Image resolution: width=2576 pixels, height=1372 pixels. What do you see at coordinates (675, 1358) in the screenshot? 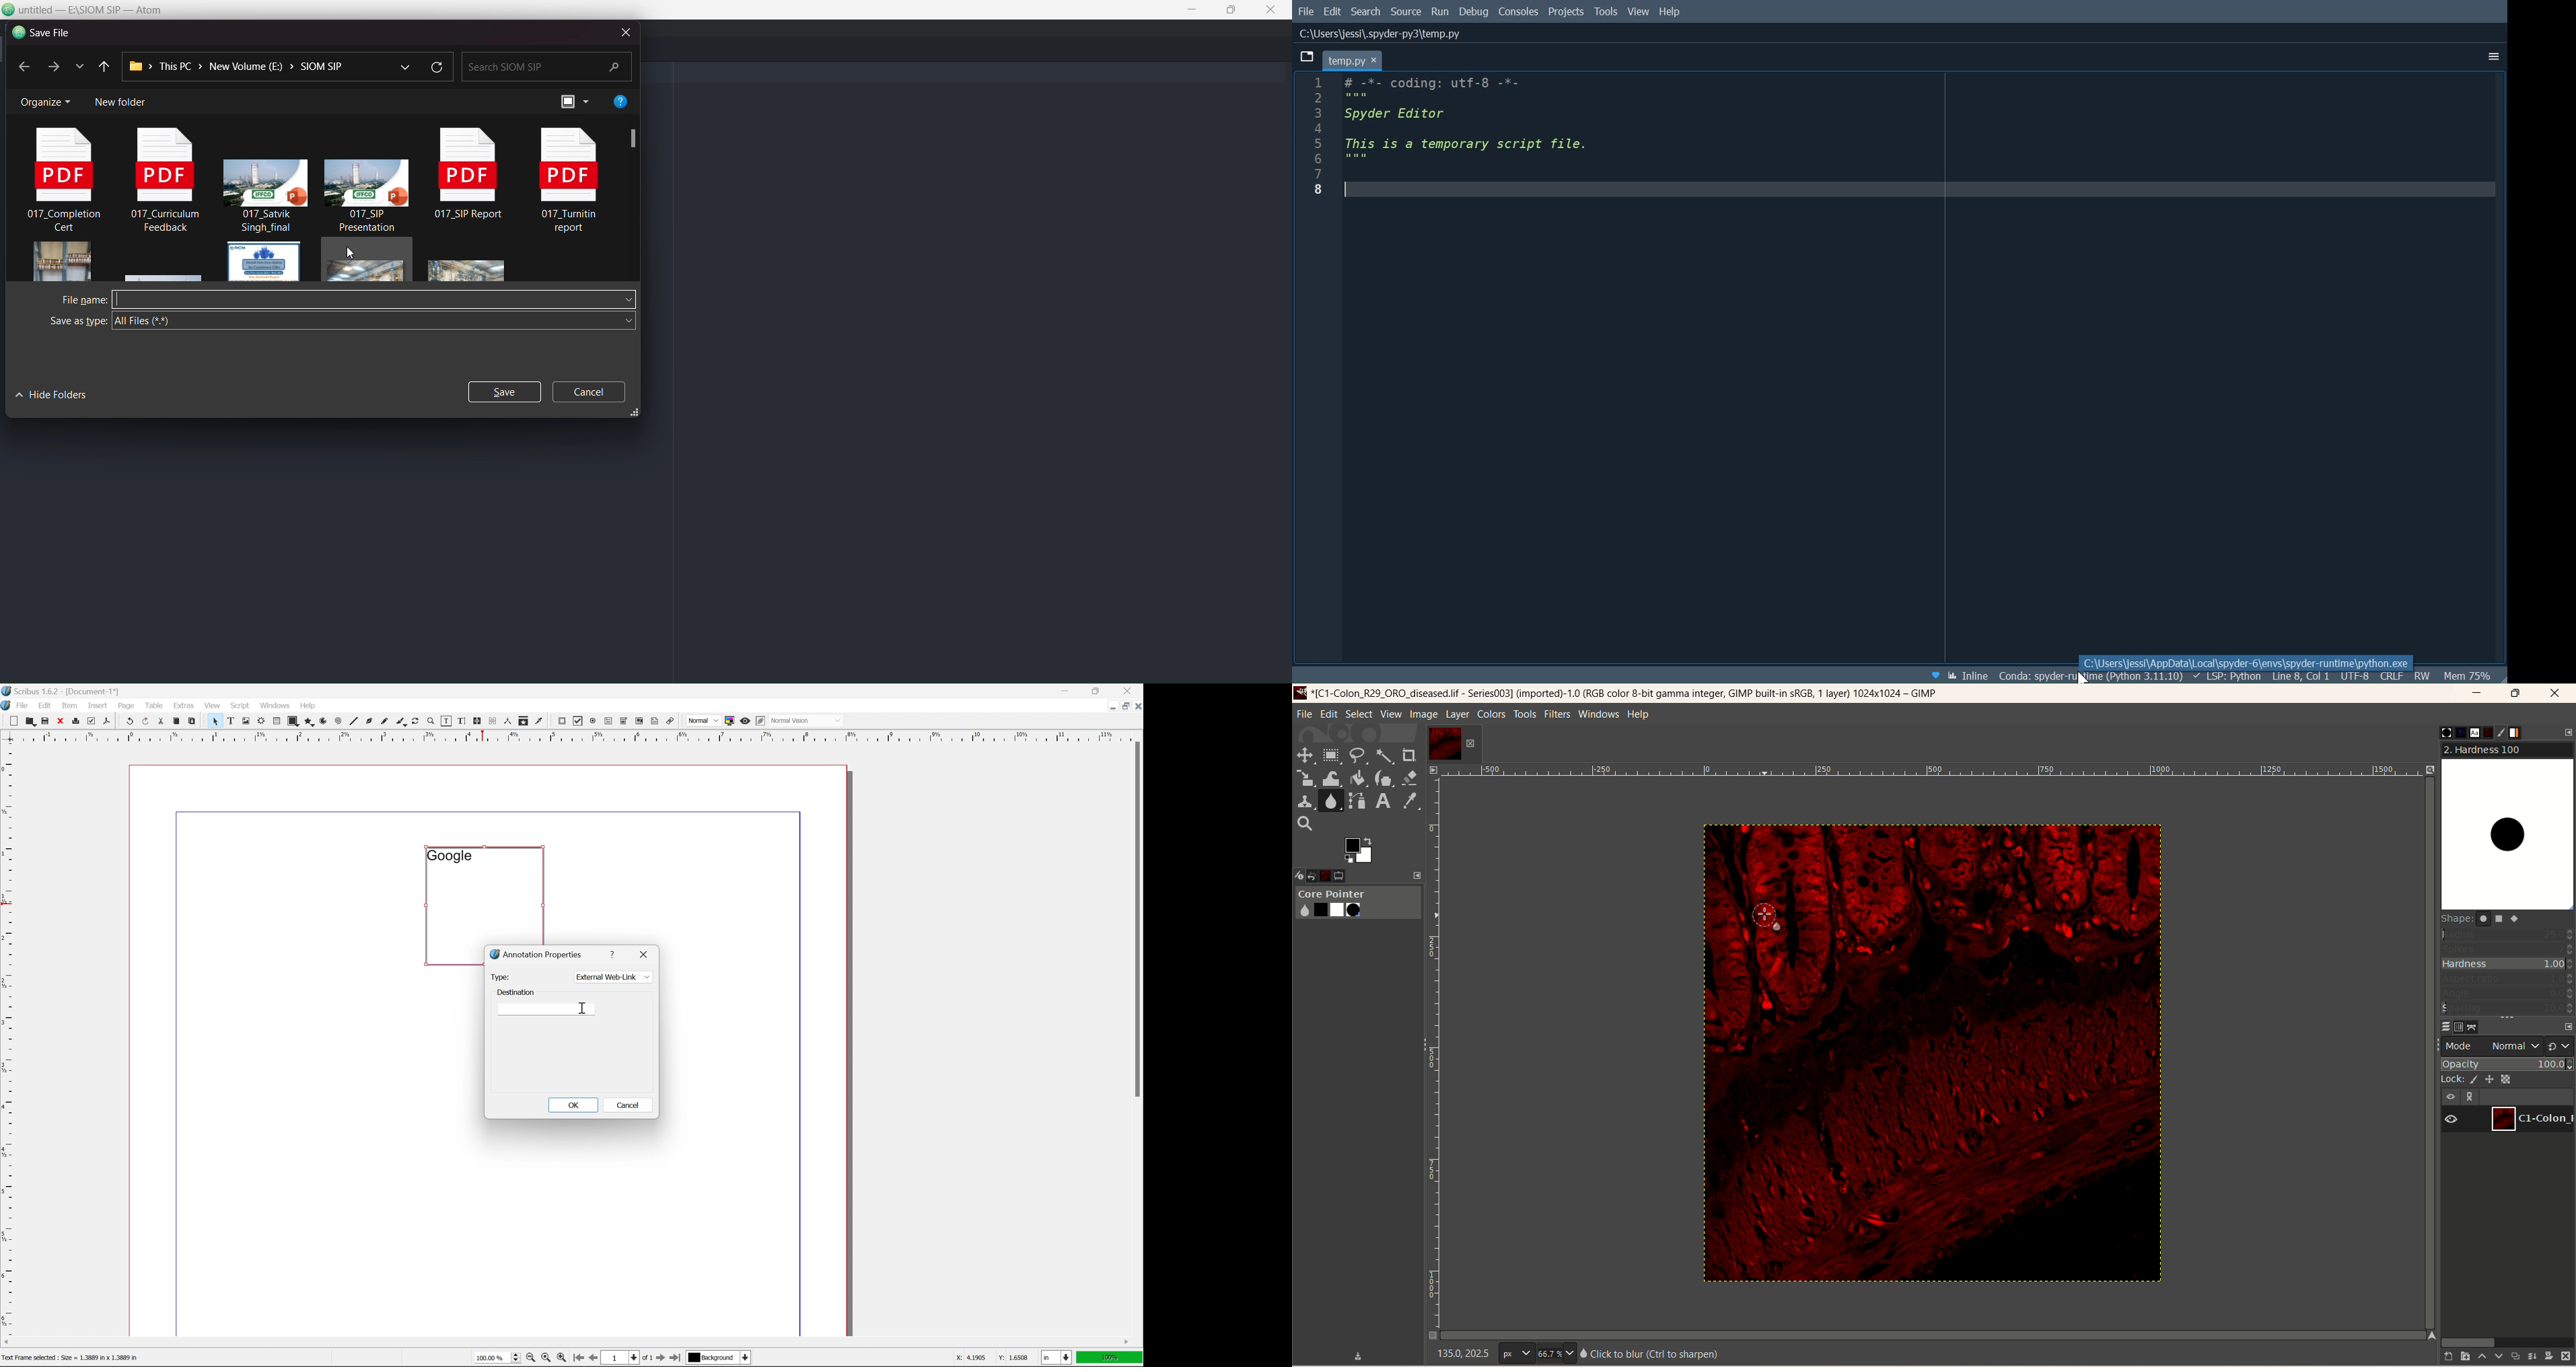
I see `go to last page` at bounding box center [675, 1358].